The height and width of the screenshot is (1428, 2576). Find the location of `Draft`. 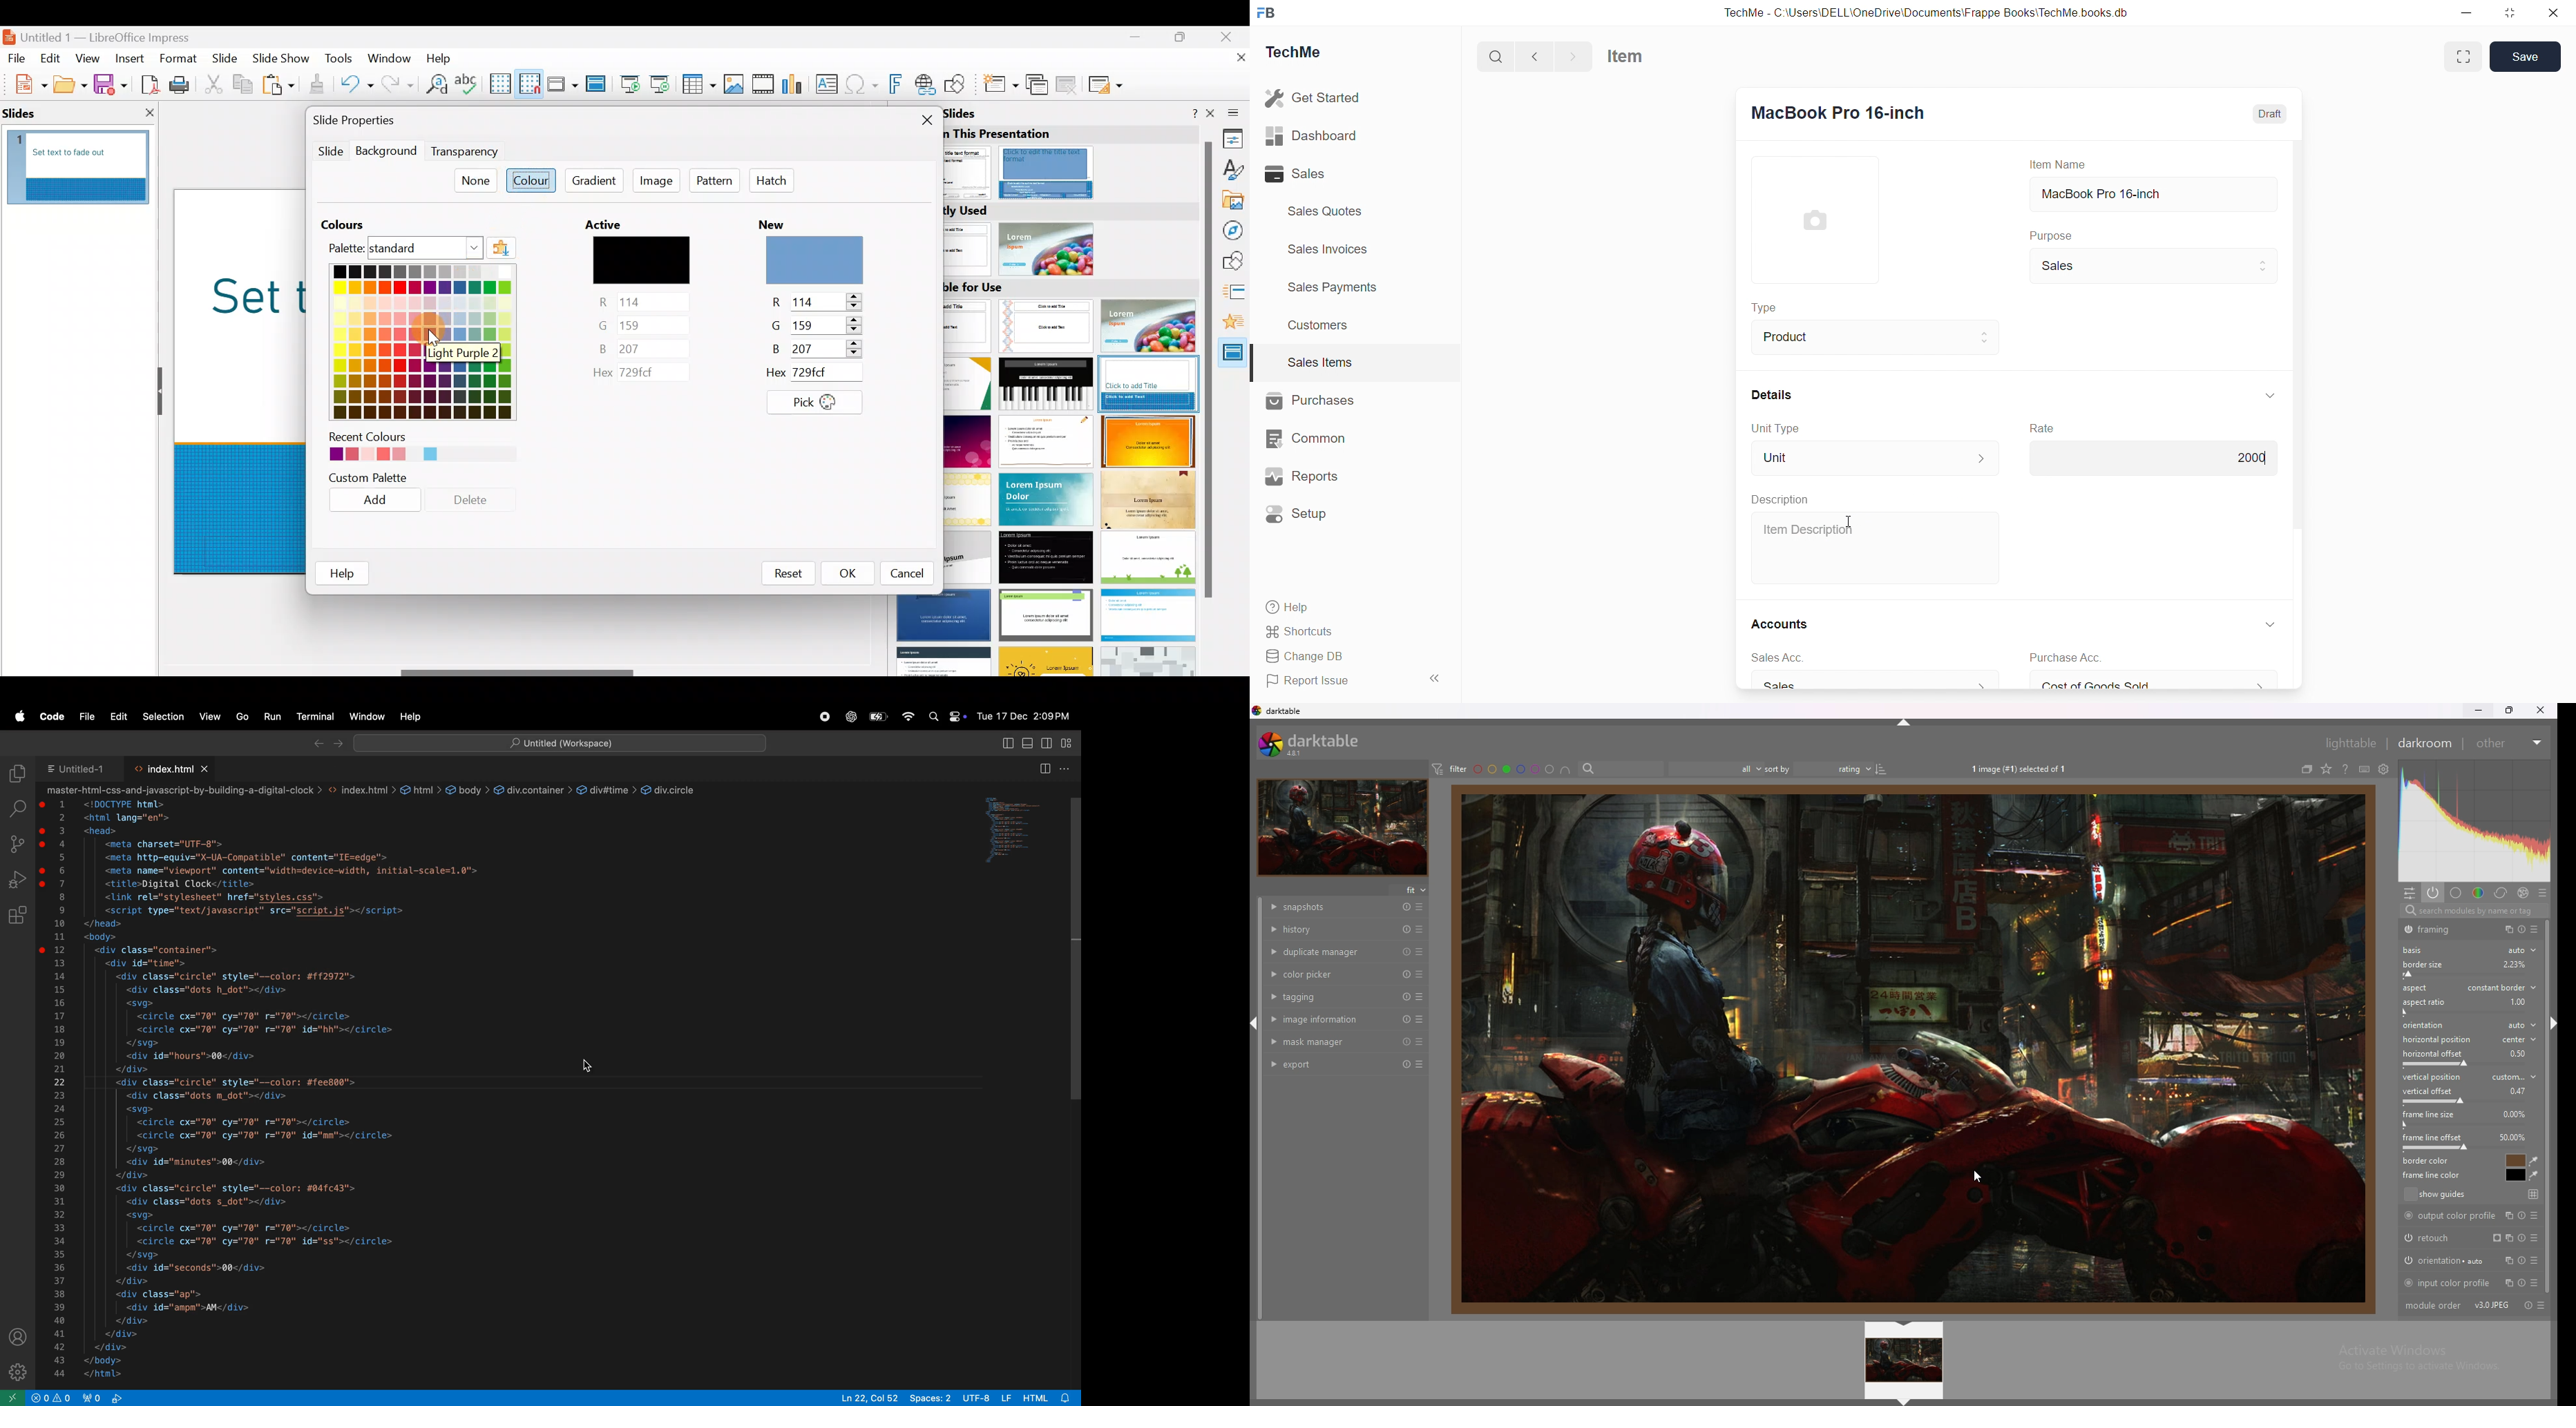

Draft is located at coordinates (2271, 113).